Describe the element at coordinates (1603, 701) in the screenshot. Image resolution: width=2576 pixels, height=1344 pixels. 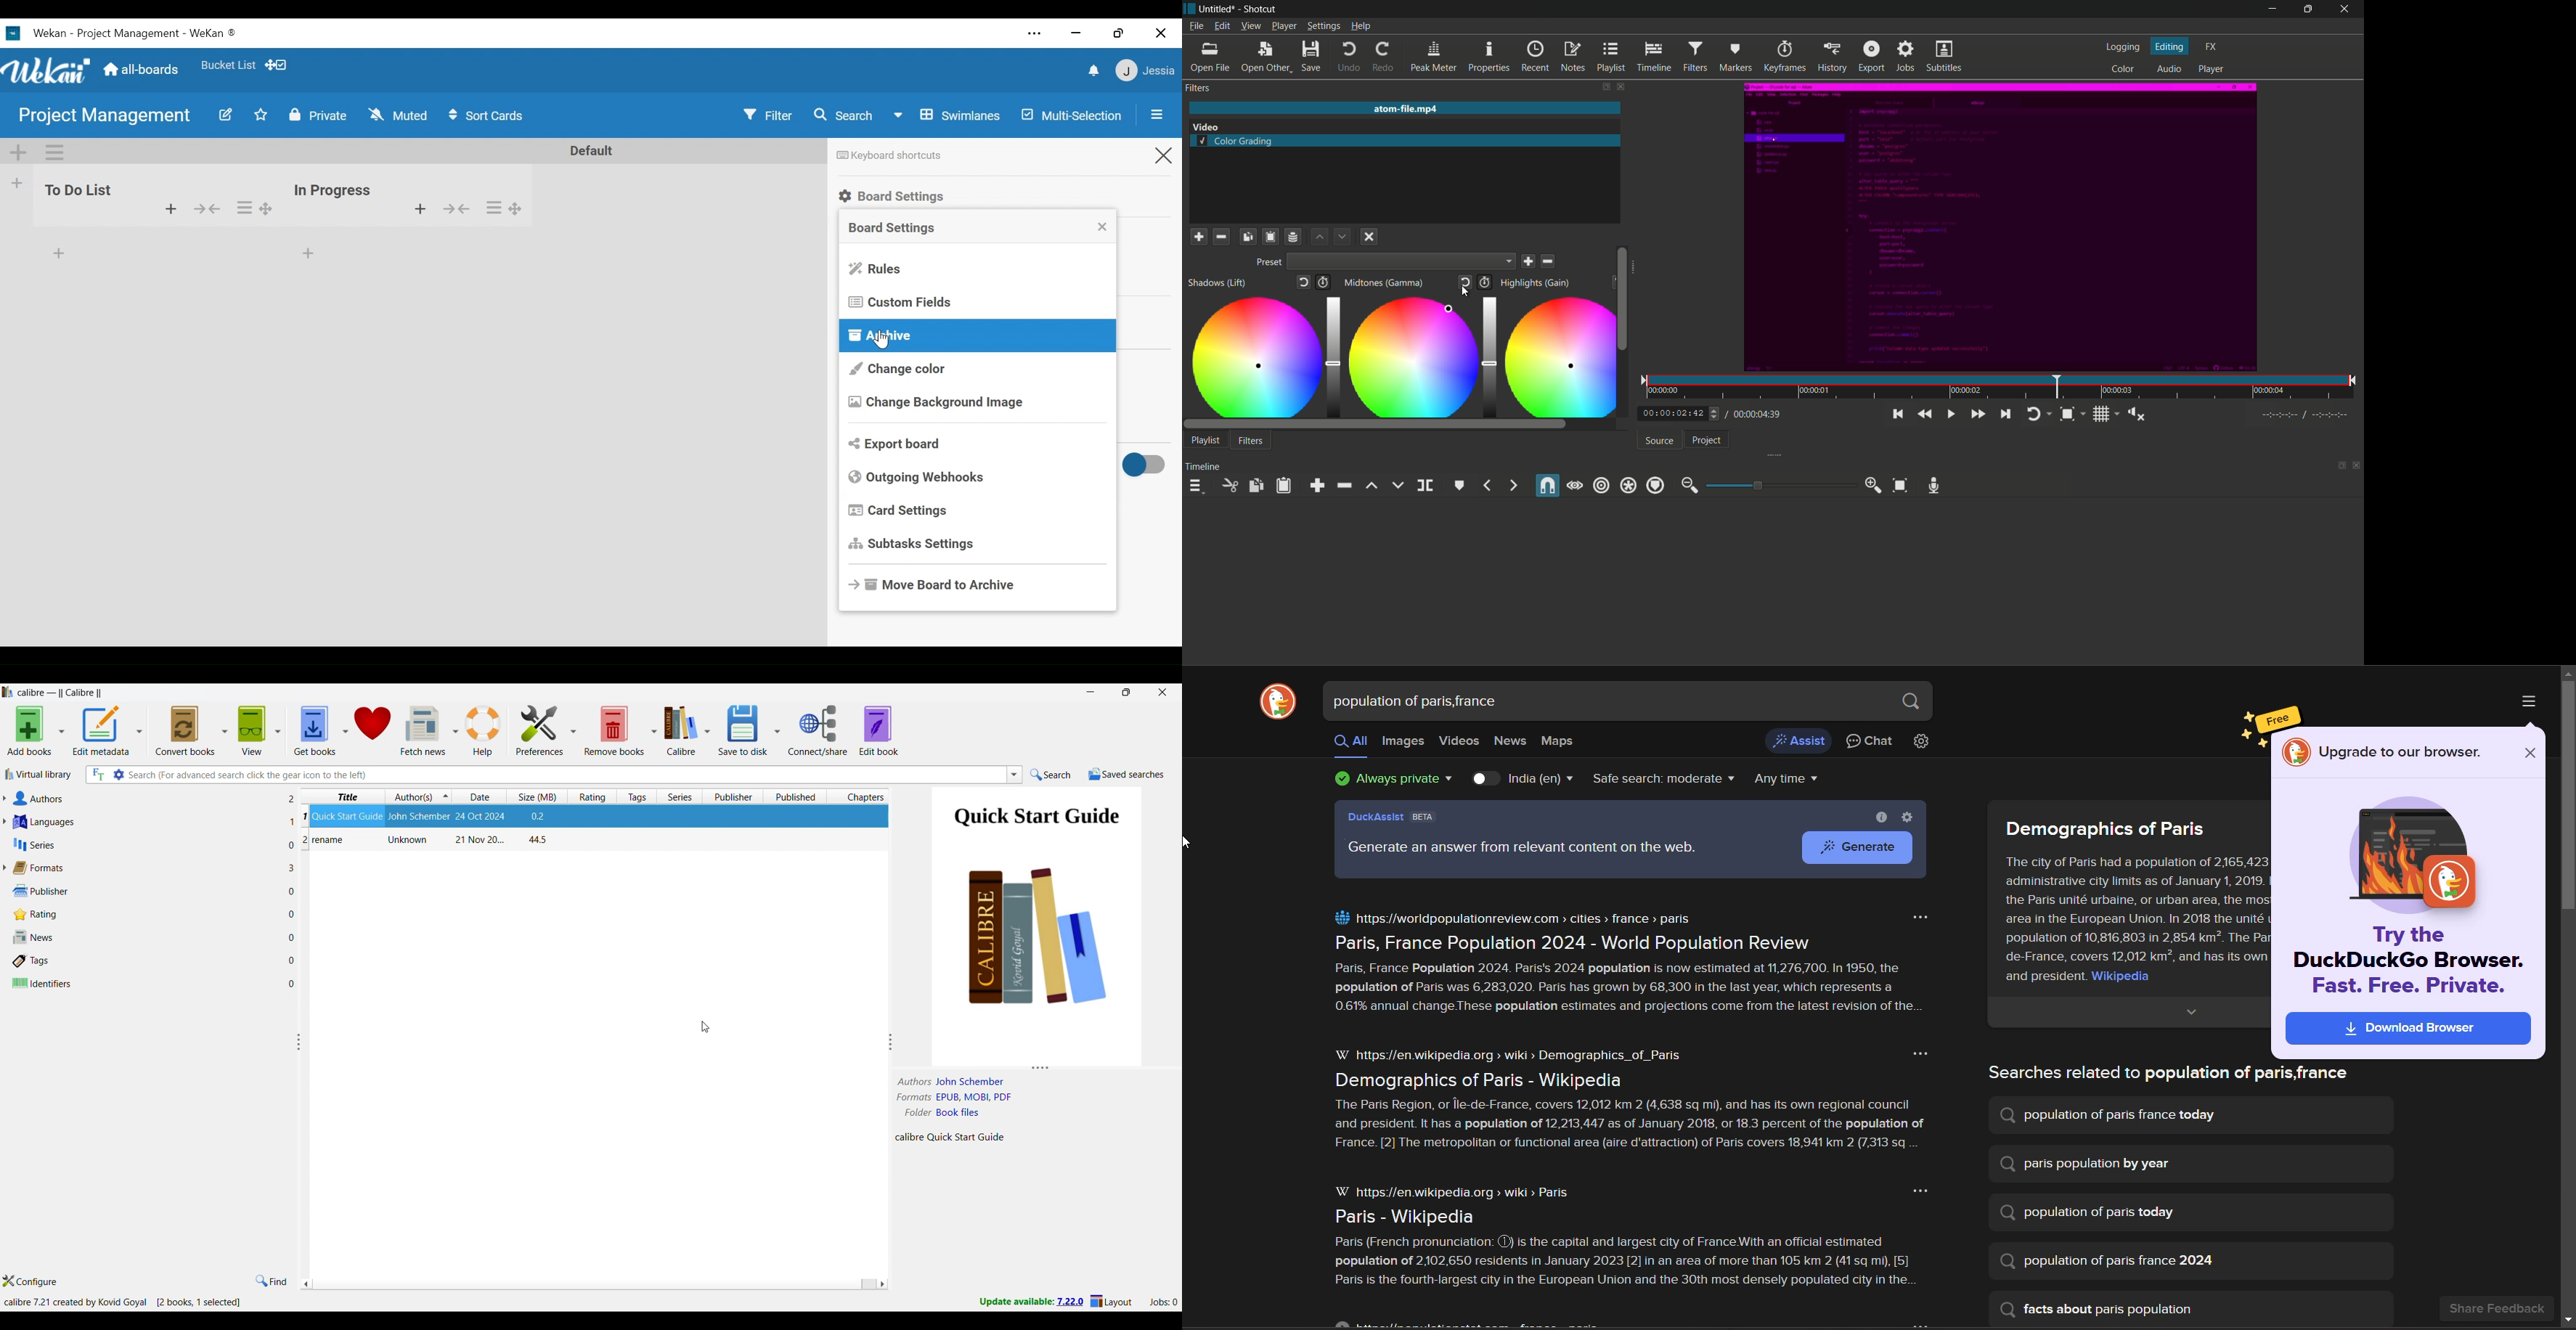
I see `search bar` at that location.